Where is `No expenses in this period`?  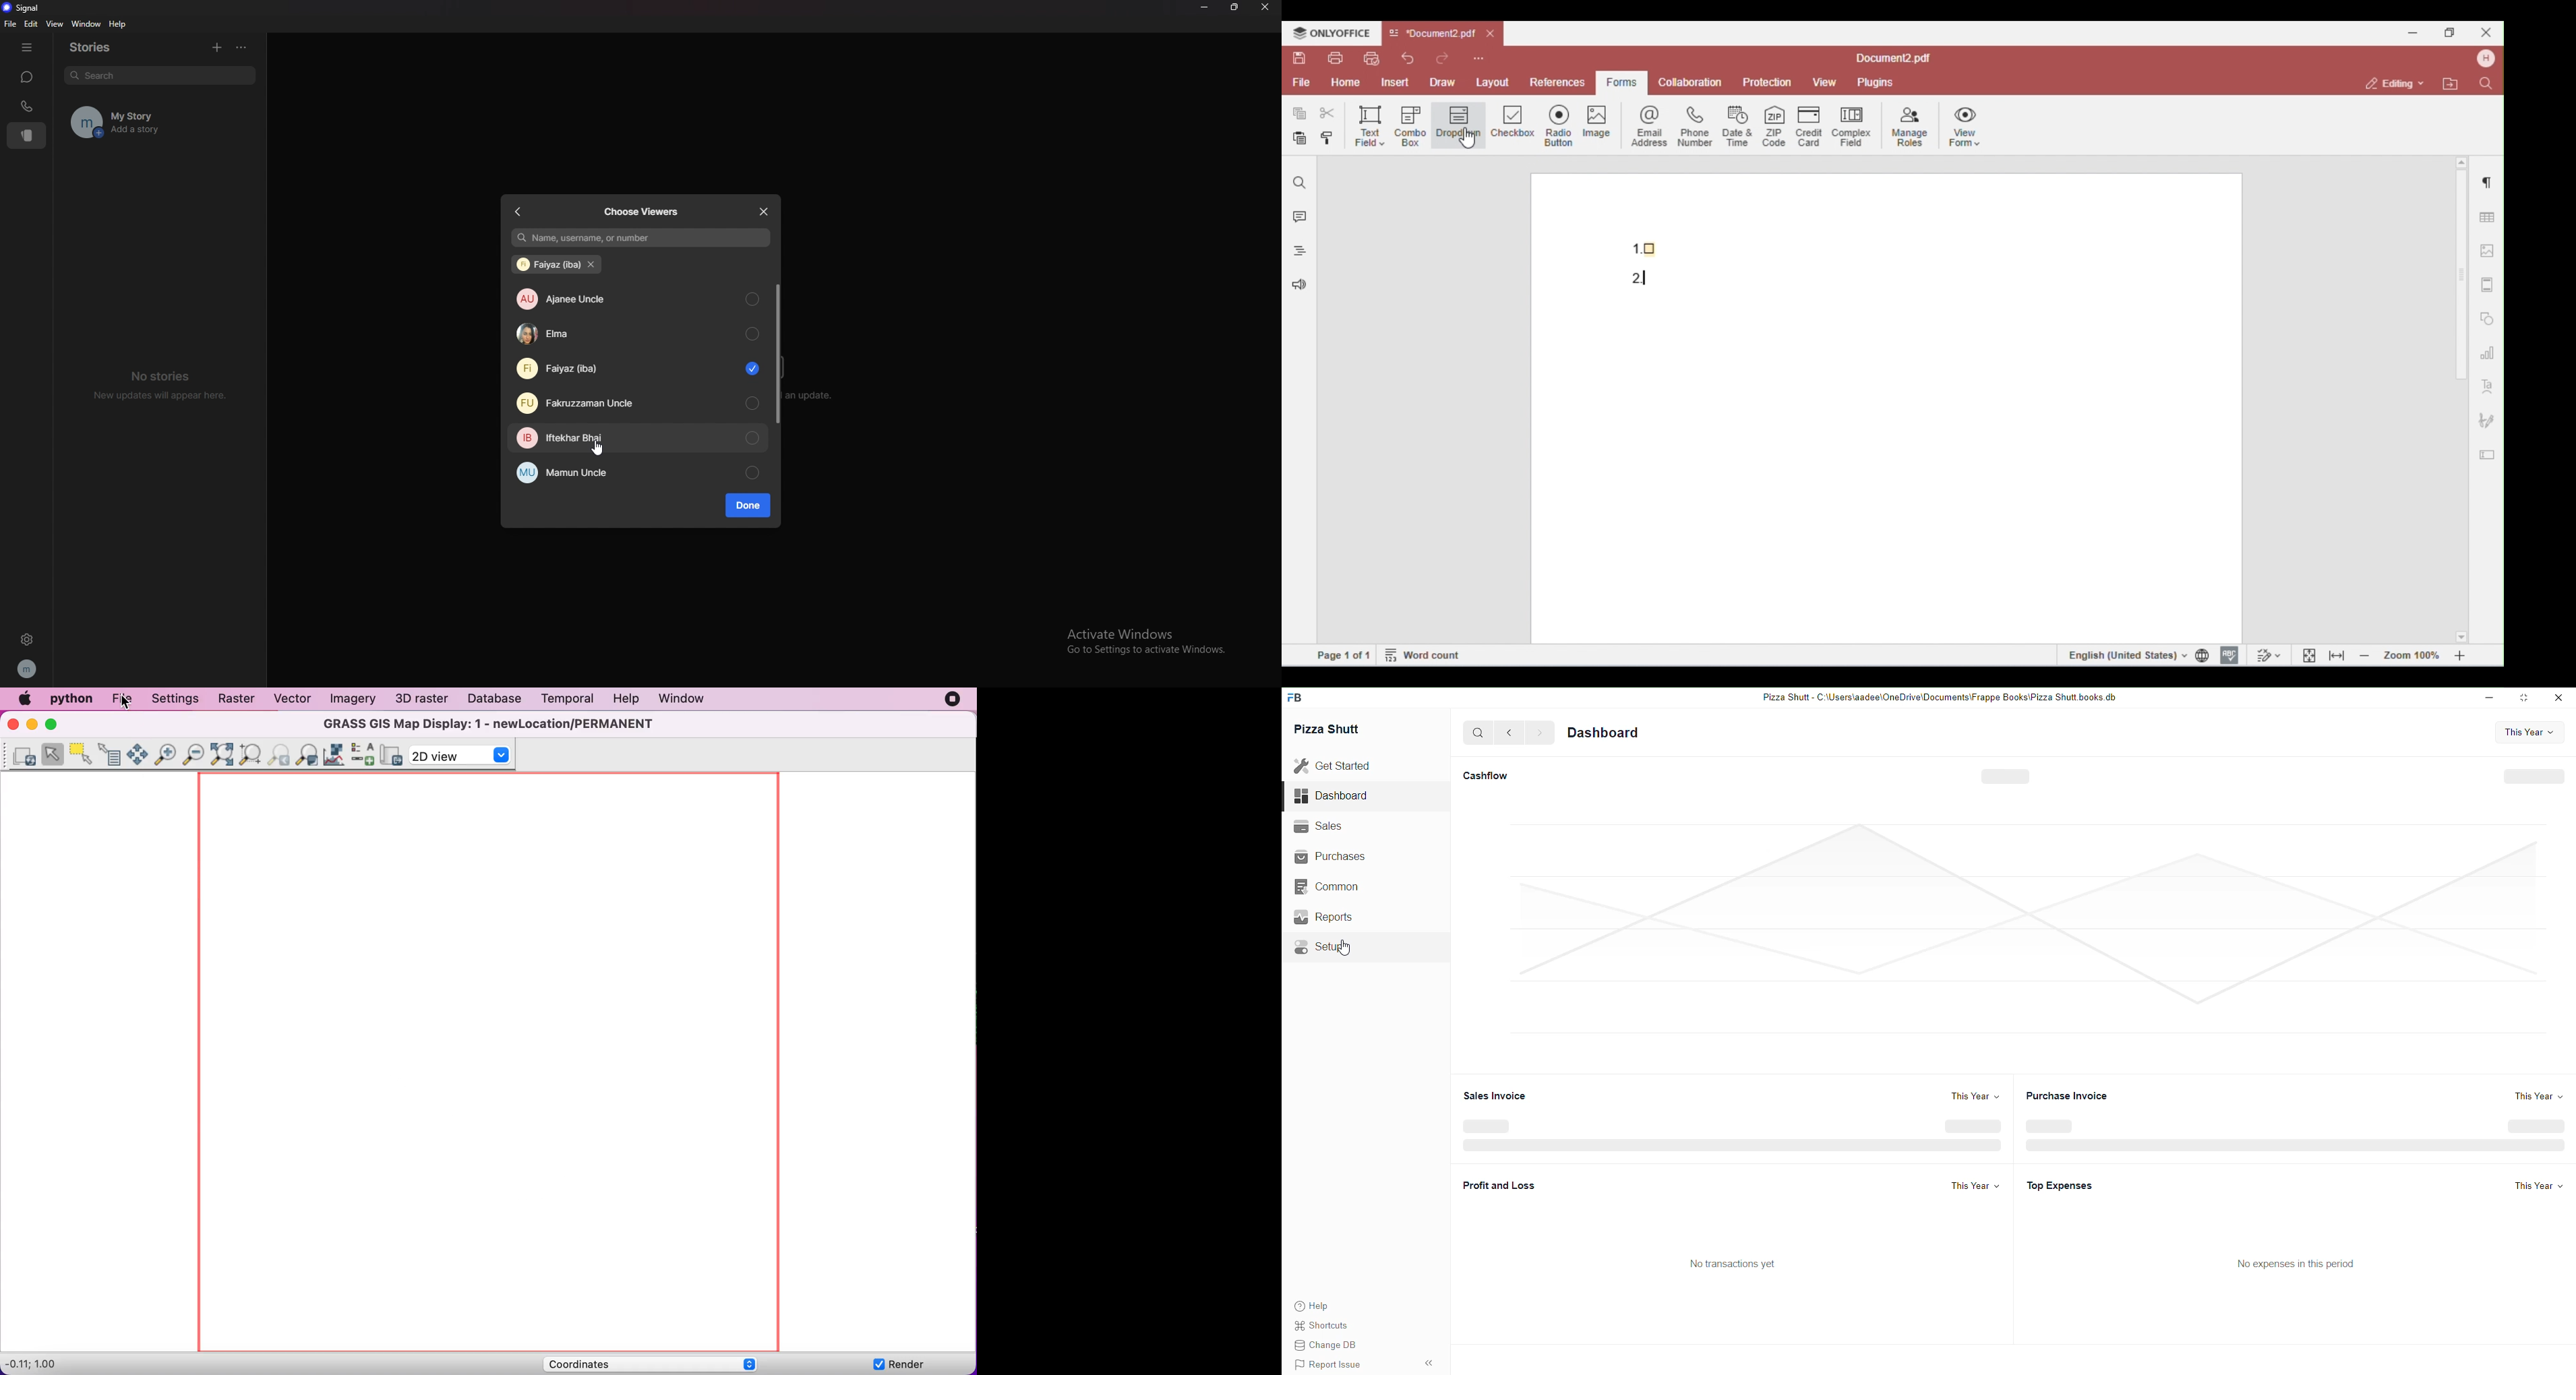
No expenses in this period is located at coordinates (2304, 1266).